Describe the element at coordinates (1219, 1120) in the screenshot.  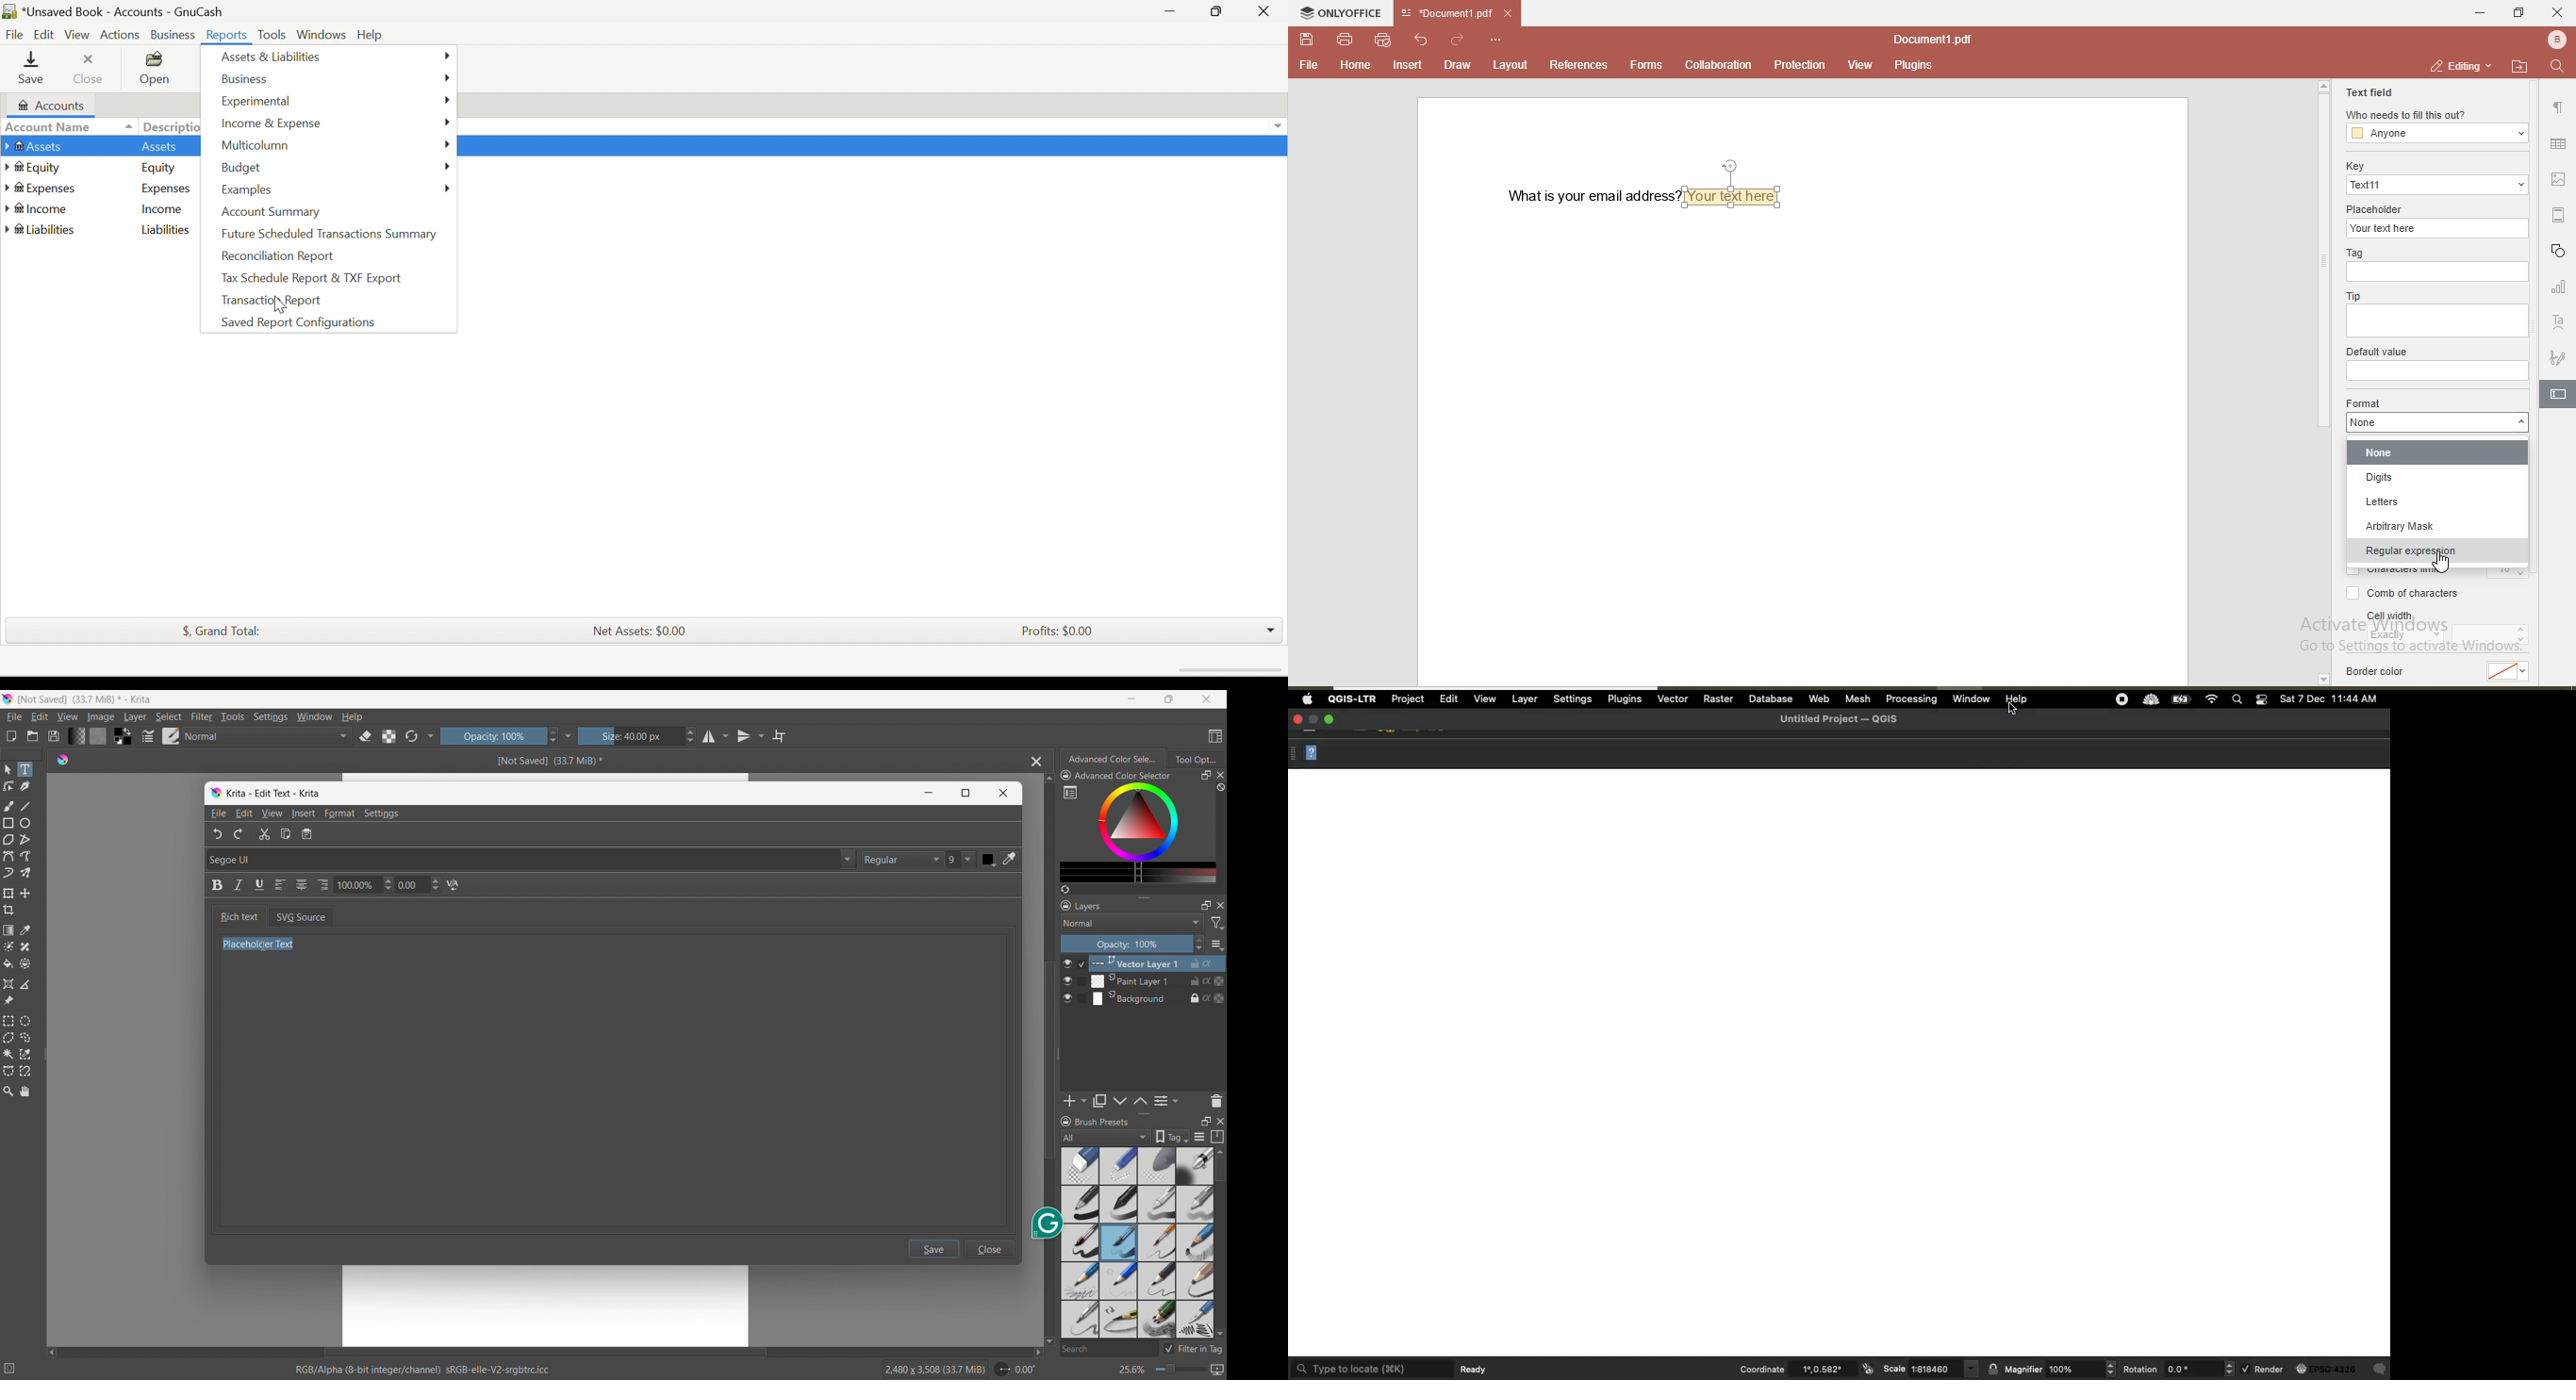
I see `close` at that location.